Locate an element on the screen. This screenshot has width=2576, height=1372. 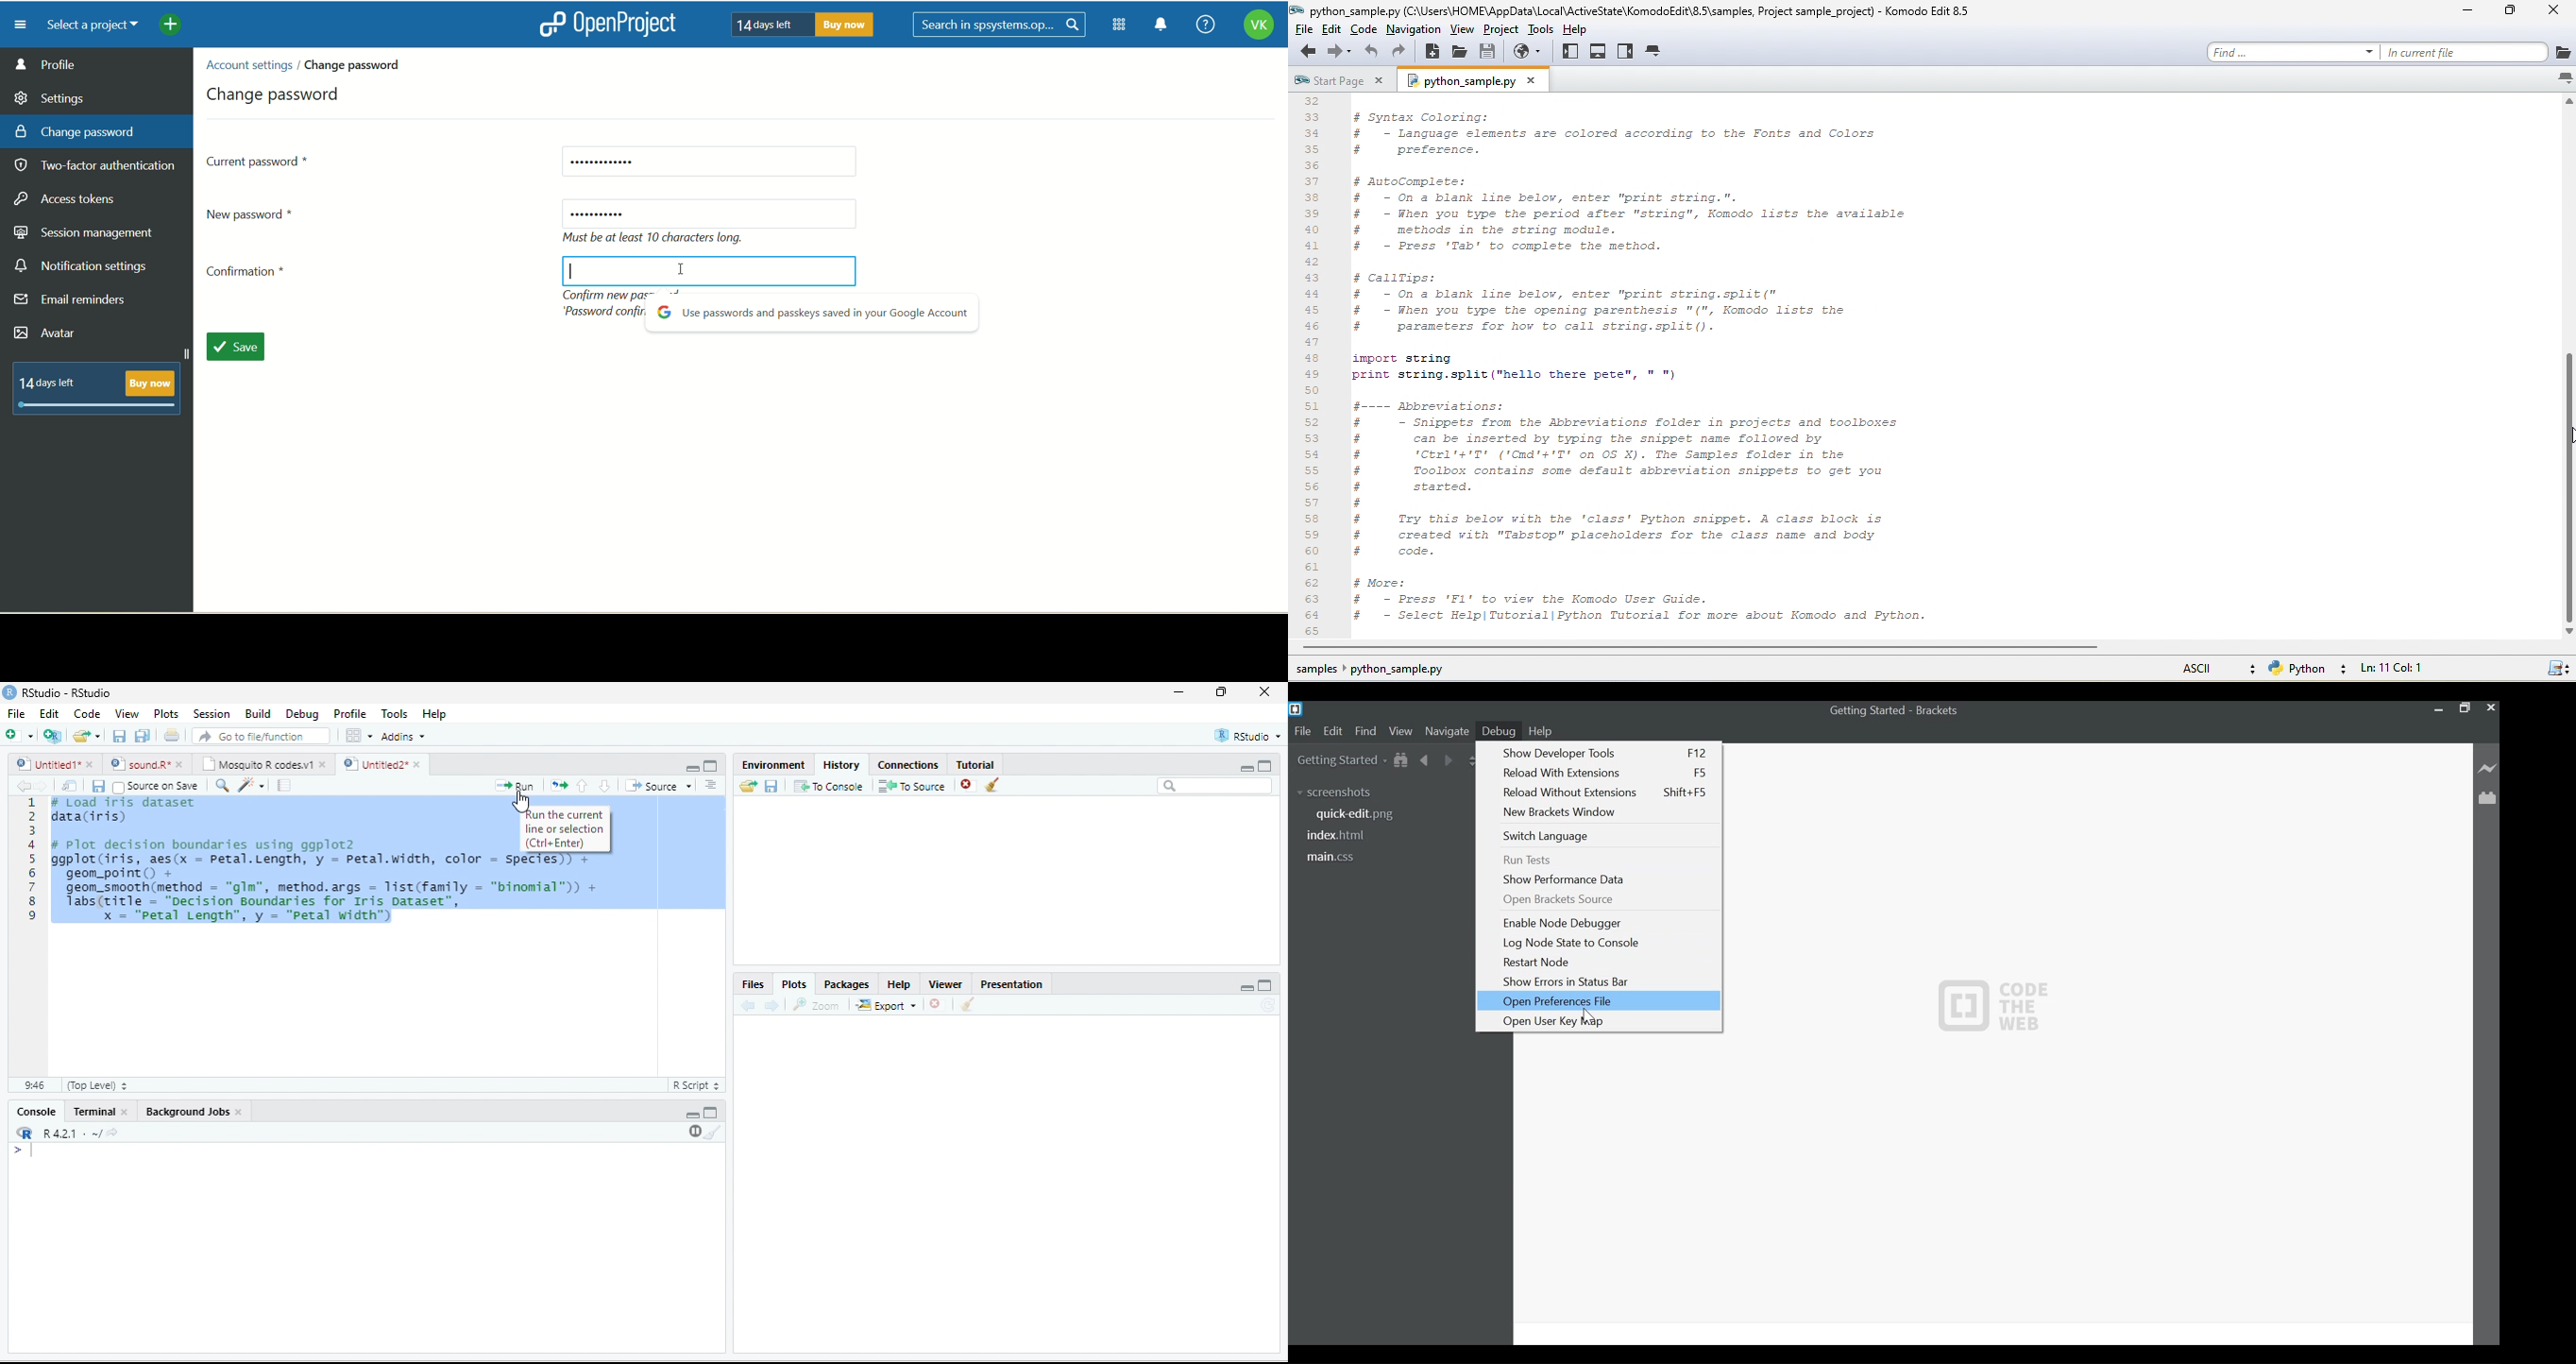
new file is located at coordinates (19, 735).